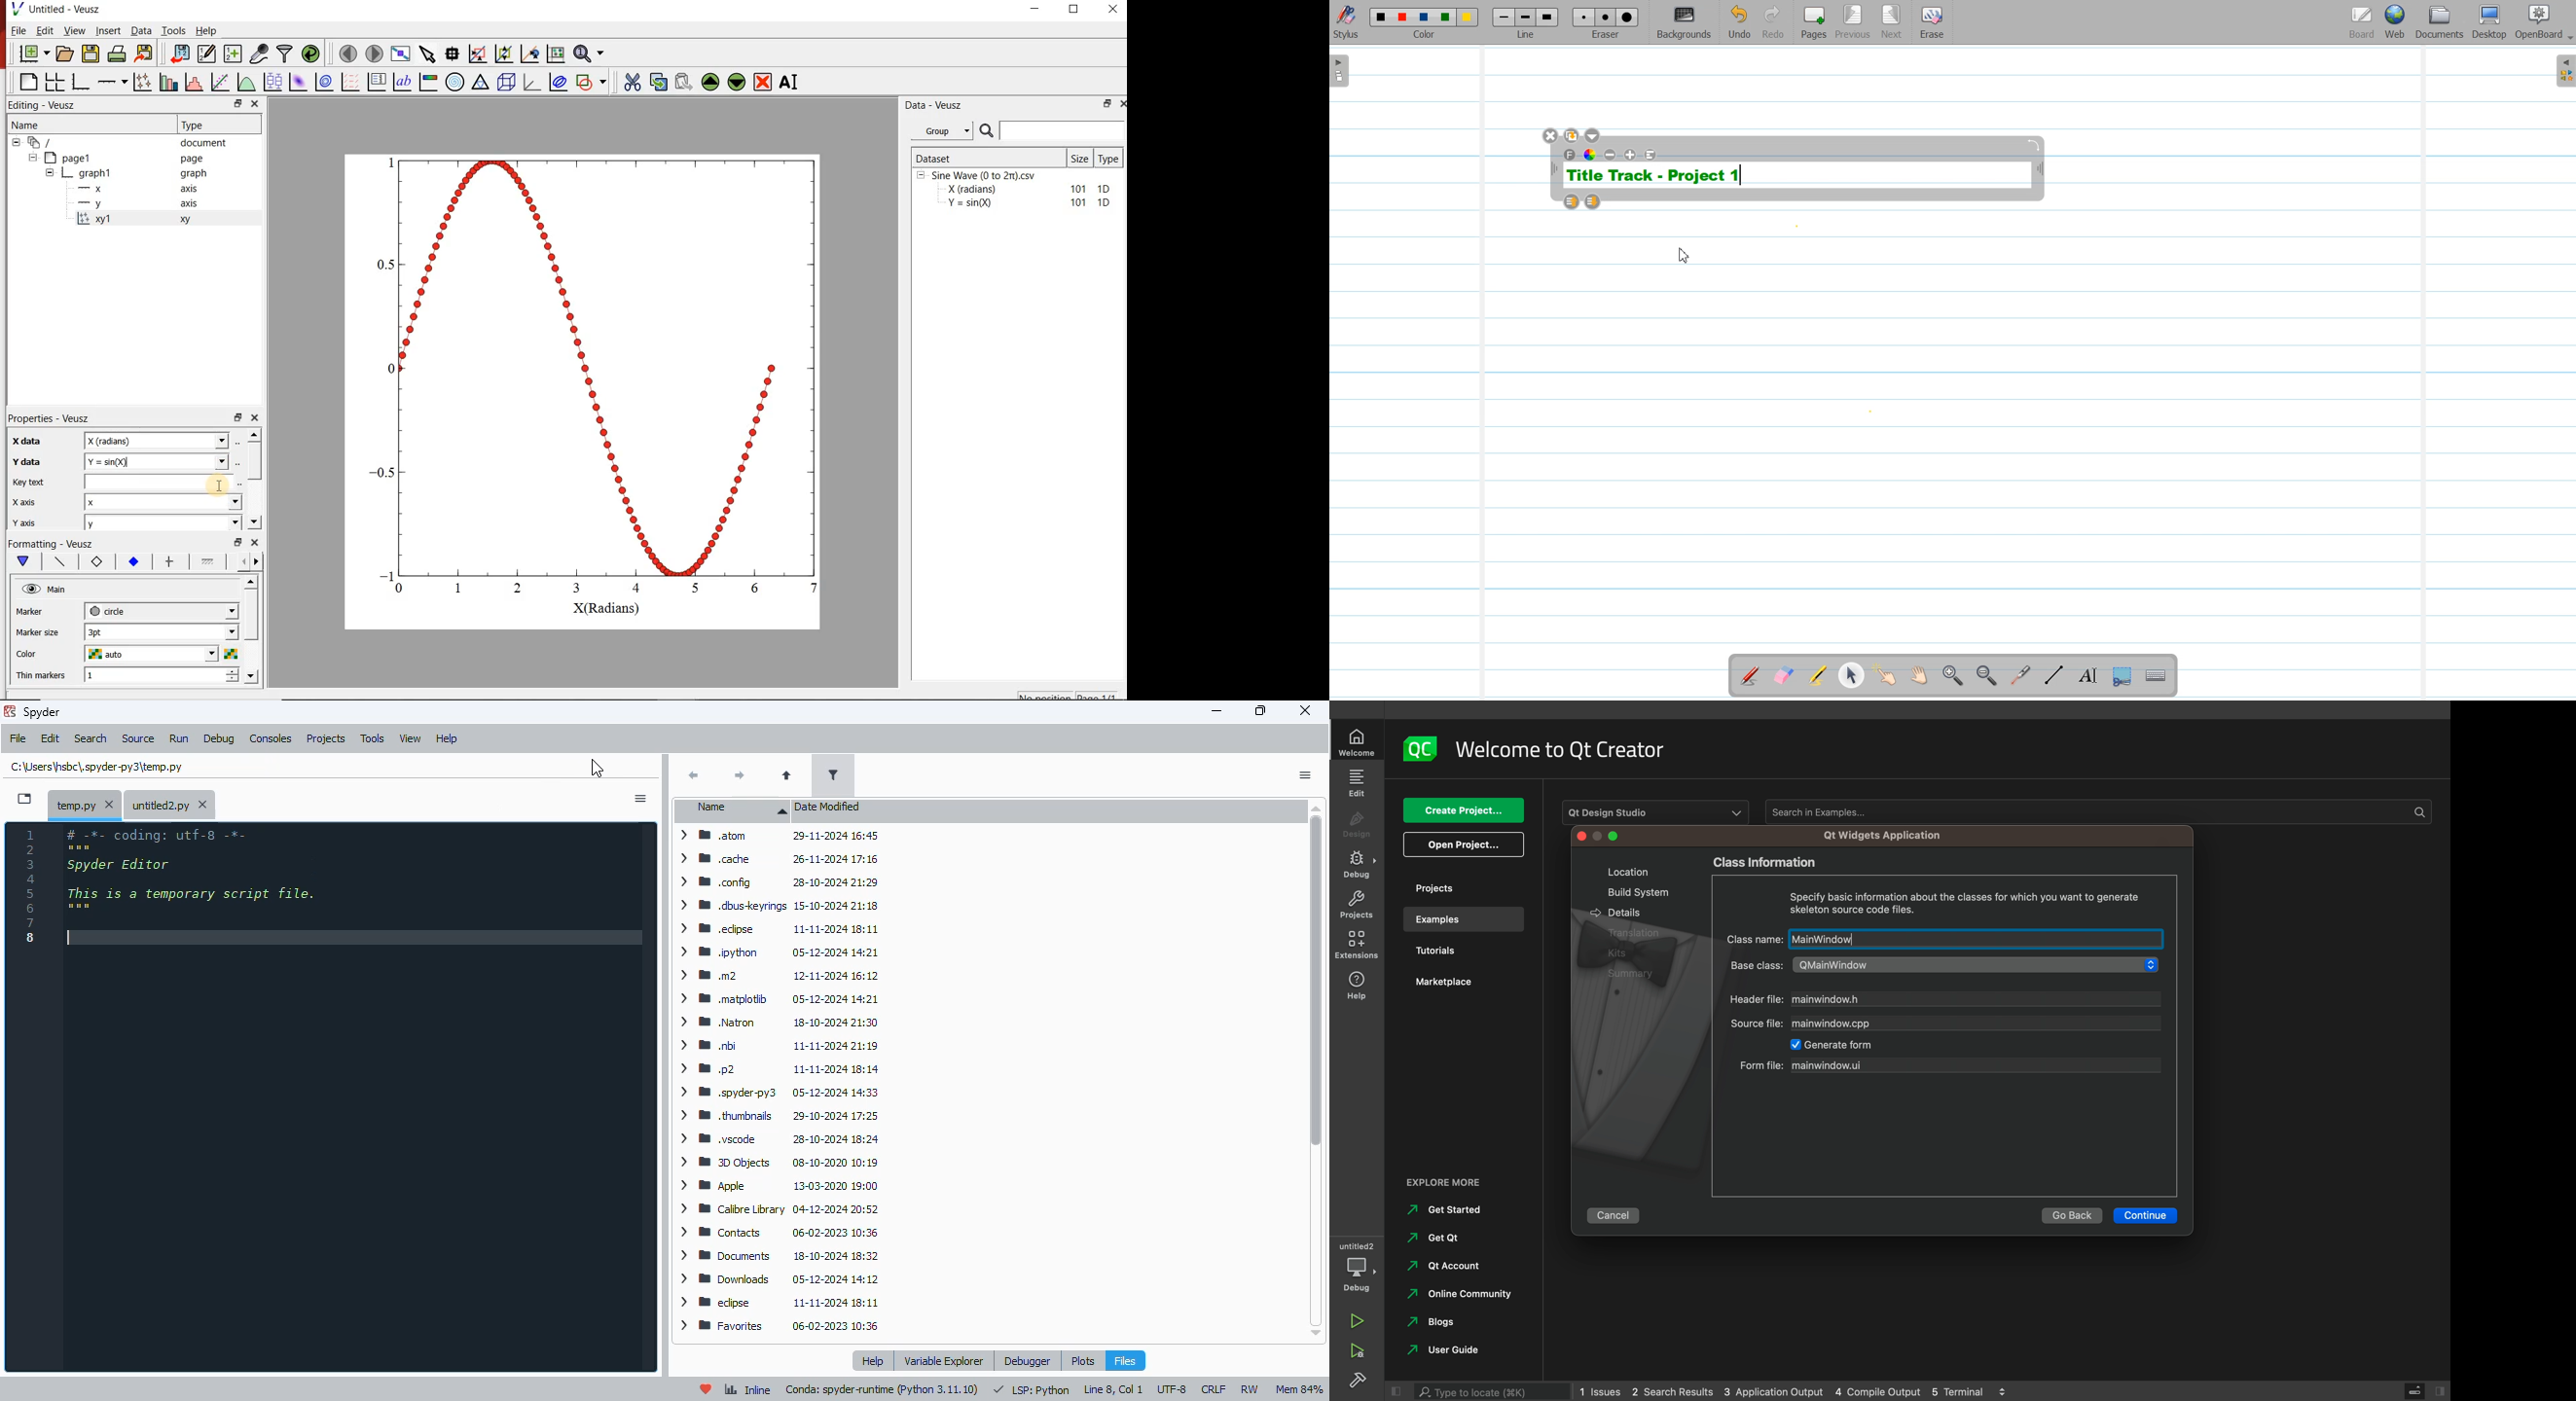 The width and height of the screenshot is (2576, 1428). What do you see at coordinates (1114, 1389) in the screenshot?
I see `line 8, col 1` at bounding box center [1114, 1389].